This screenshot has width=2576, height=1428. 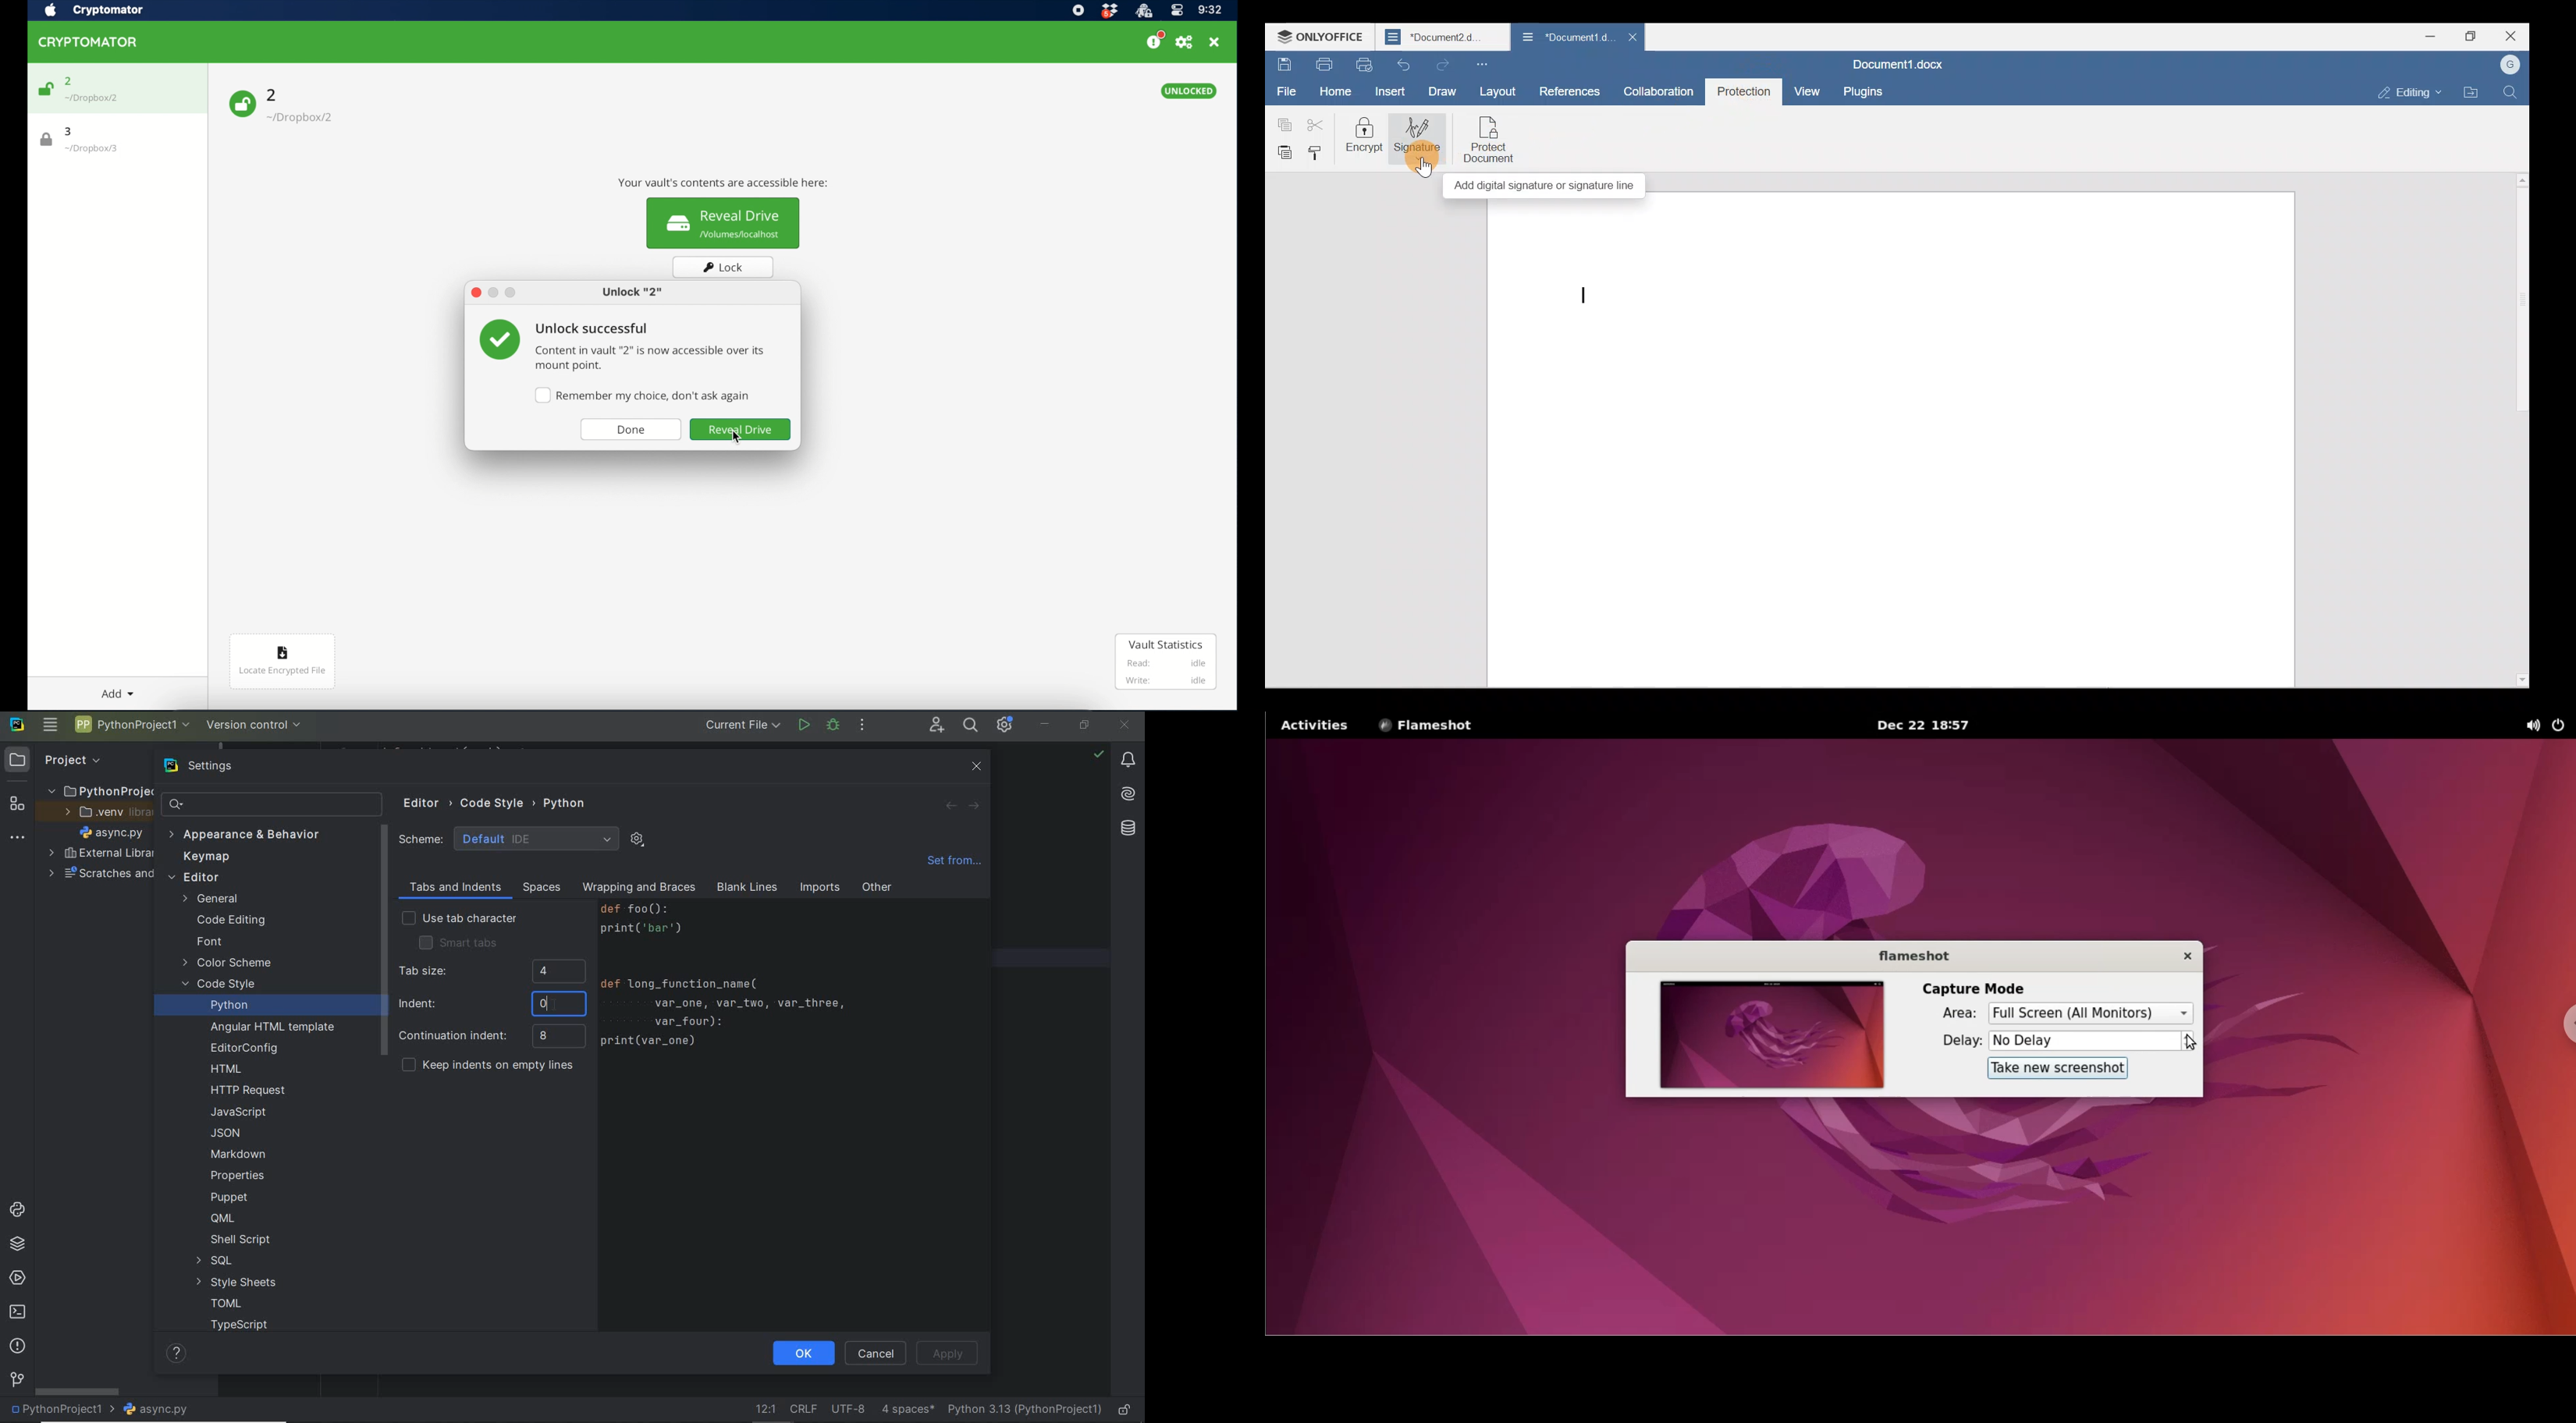 I want to click on selected area option, so click(x=2092, y=1013).